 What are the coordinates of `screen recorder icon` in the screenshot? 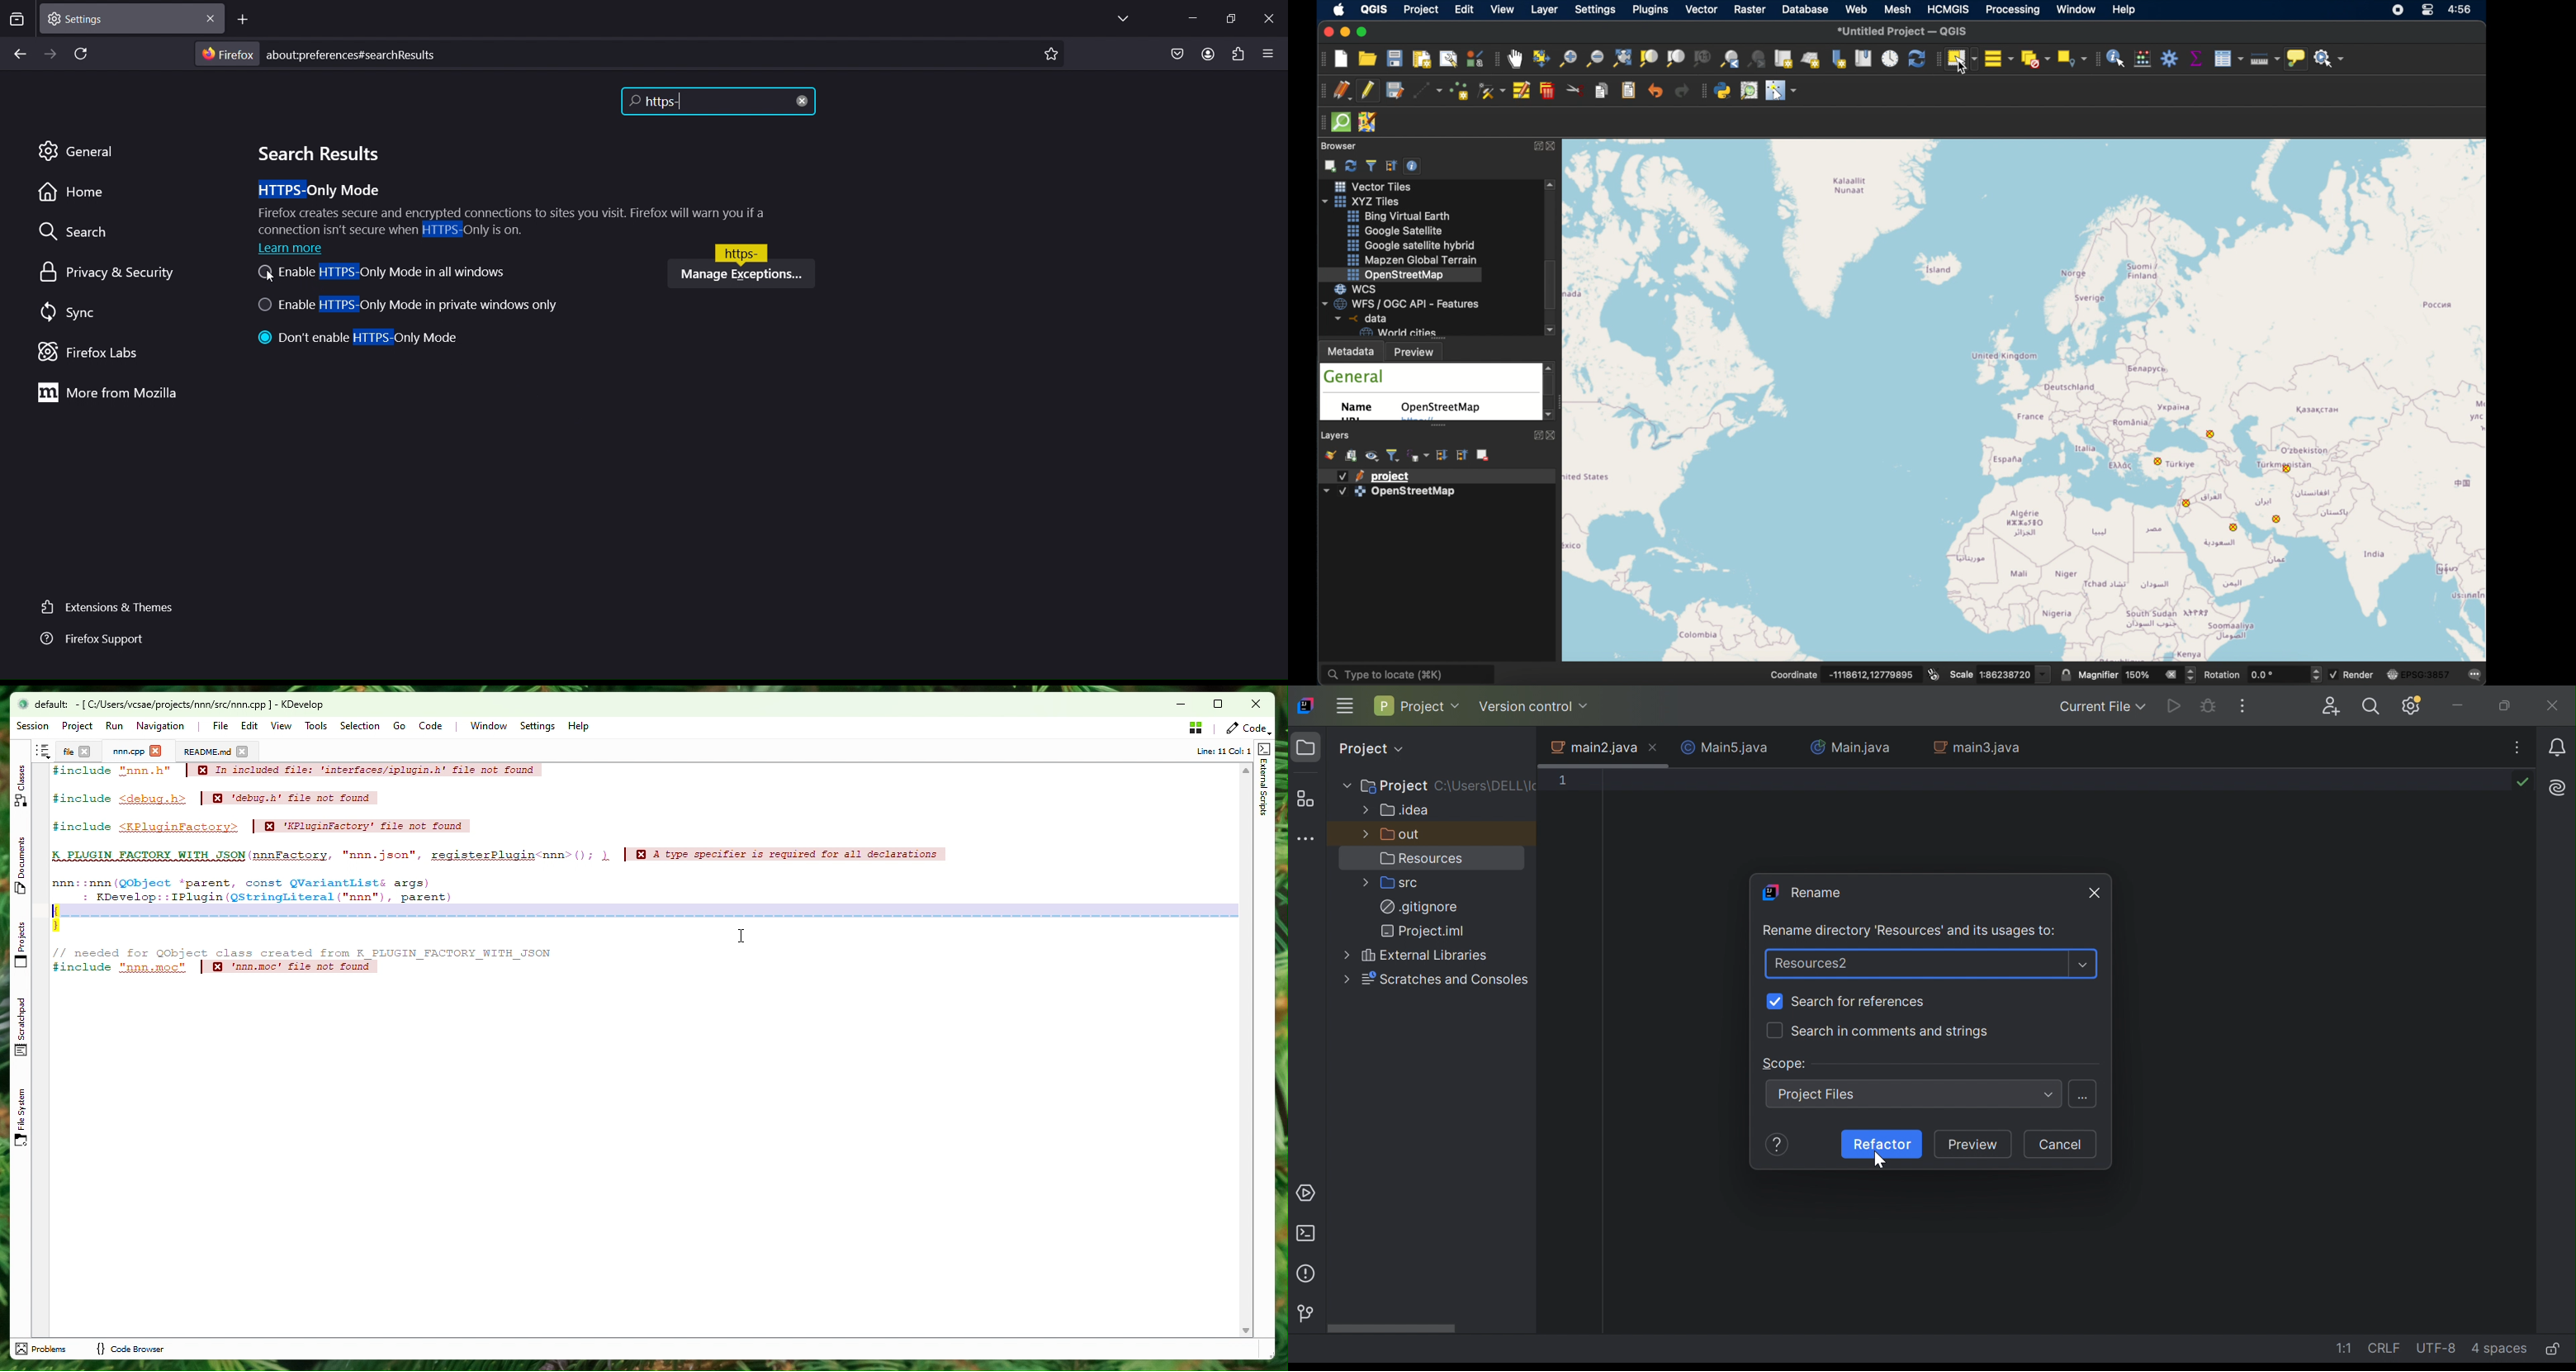 It's located at (2398, 11).